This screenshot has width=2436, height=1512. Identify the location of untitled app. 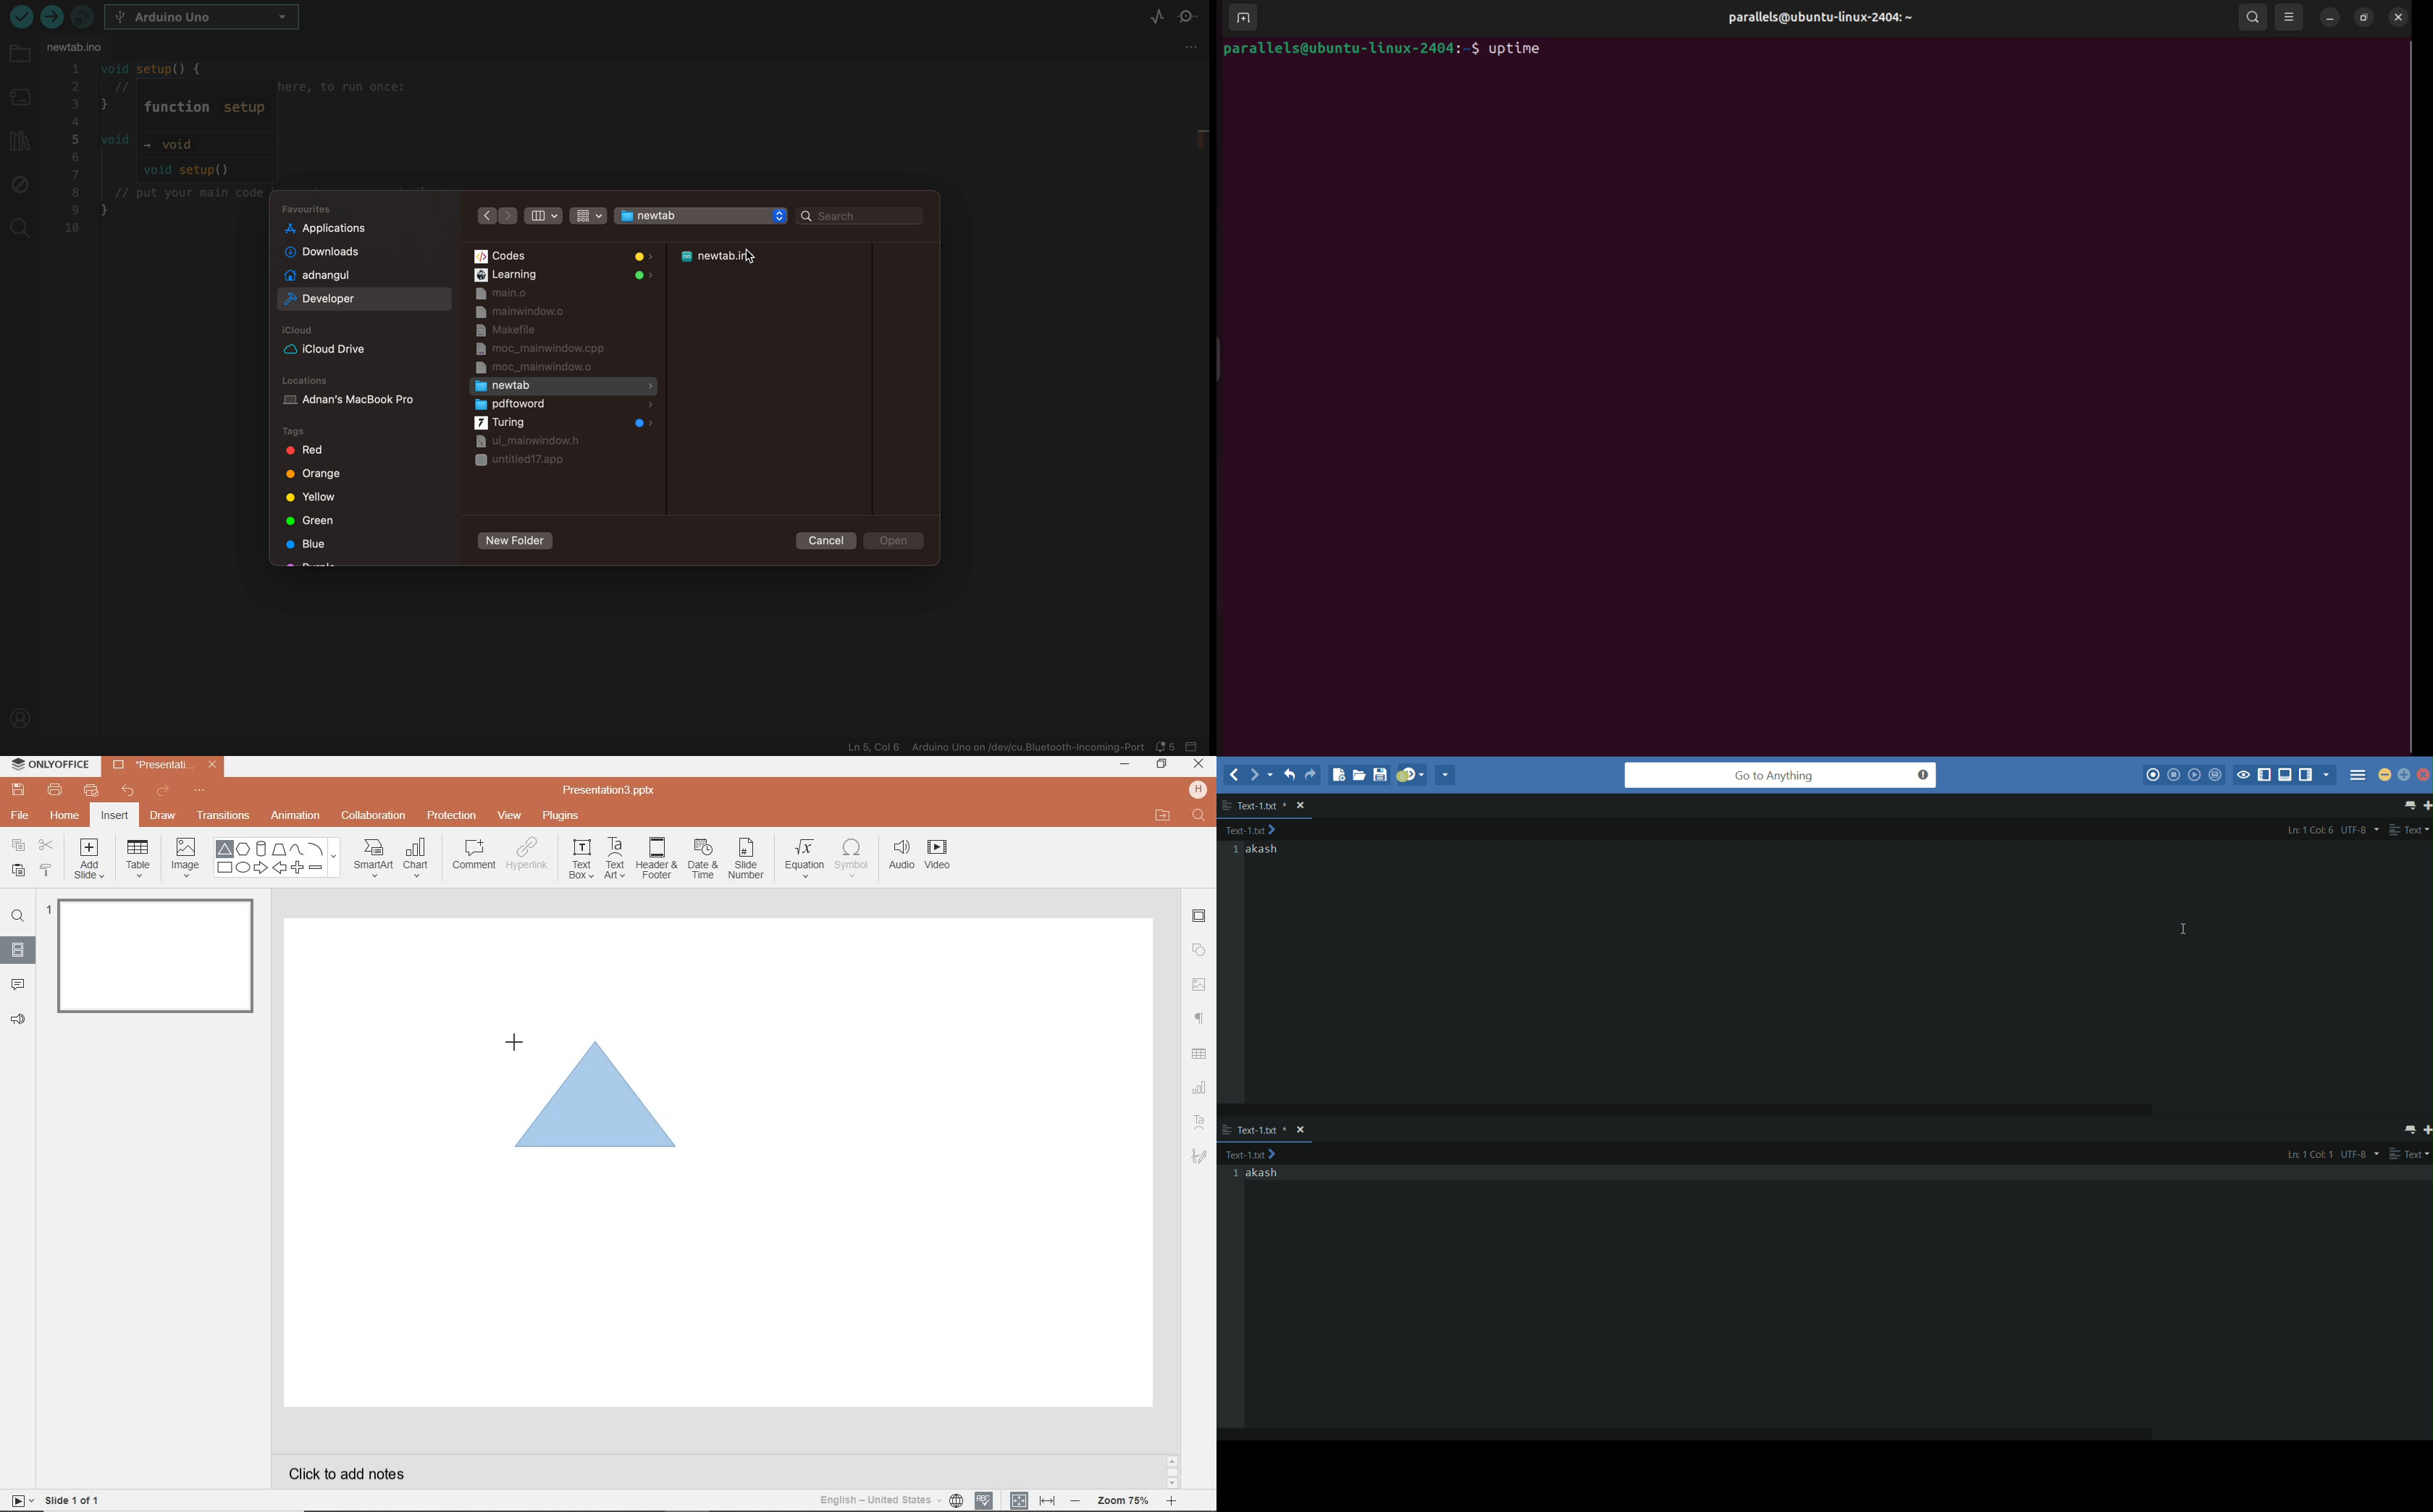
(521, 461).